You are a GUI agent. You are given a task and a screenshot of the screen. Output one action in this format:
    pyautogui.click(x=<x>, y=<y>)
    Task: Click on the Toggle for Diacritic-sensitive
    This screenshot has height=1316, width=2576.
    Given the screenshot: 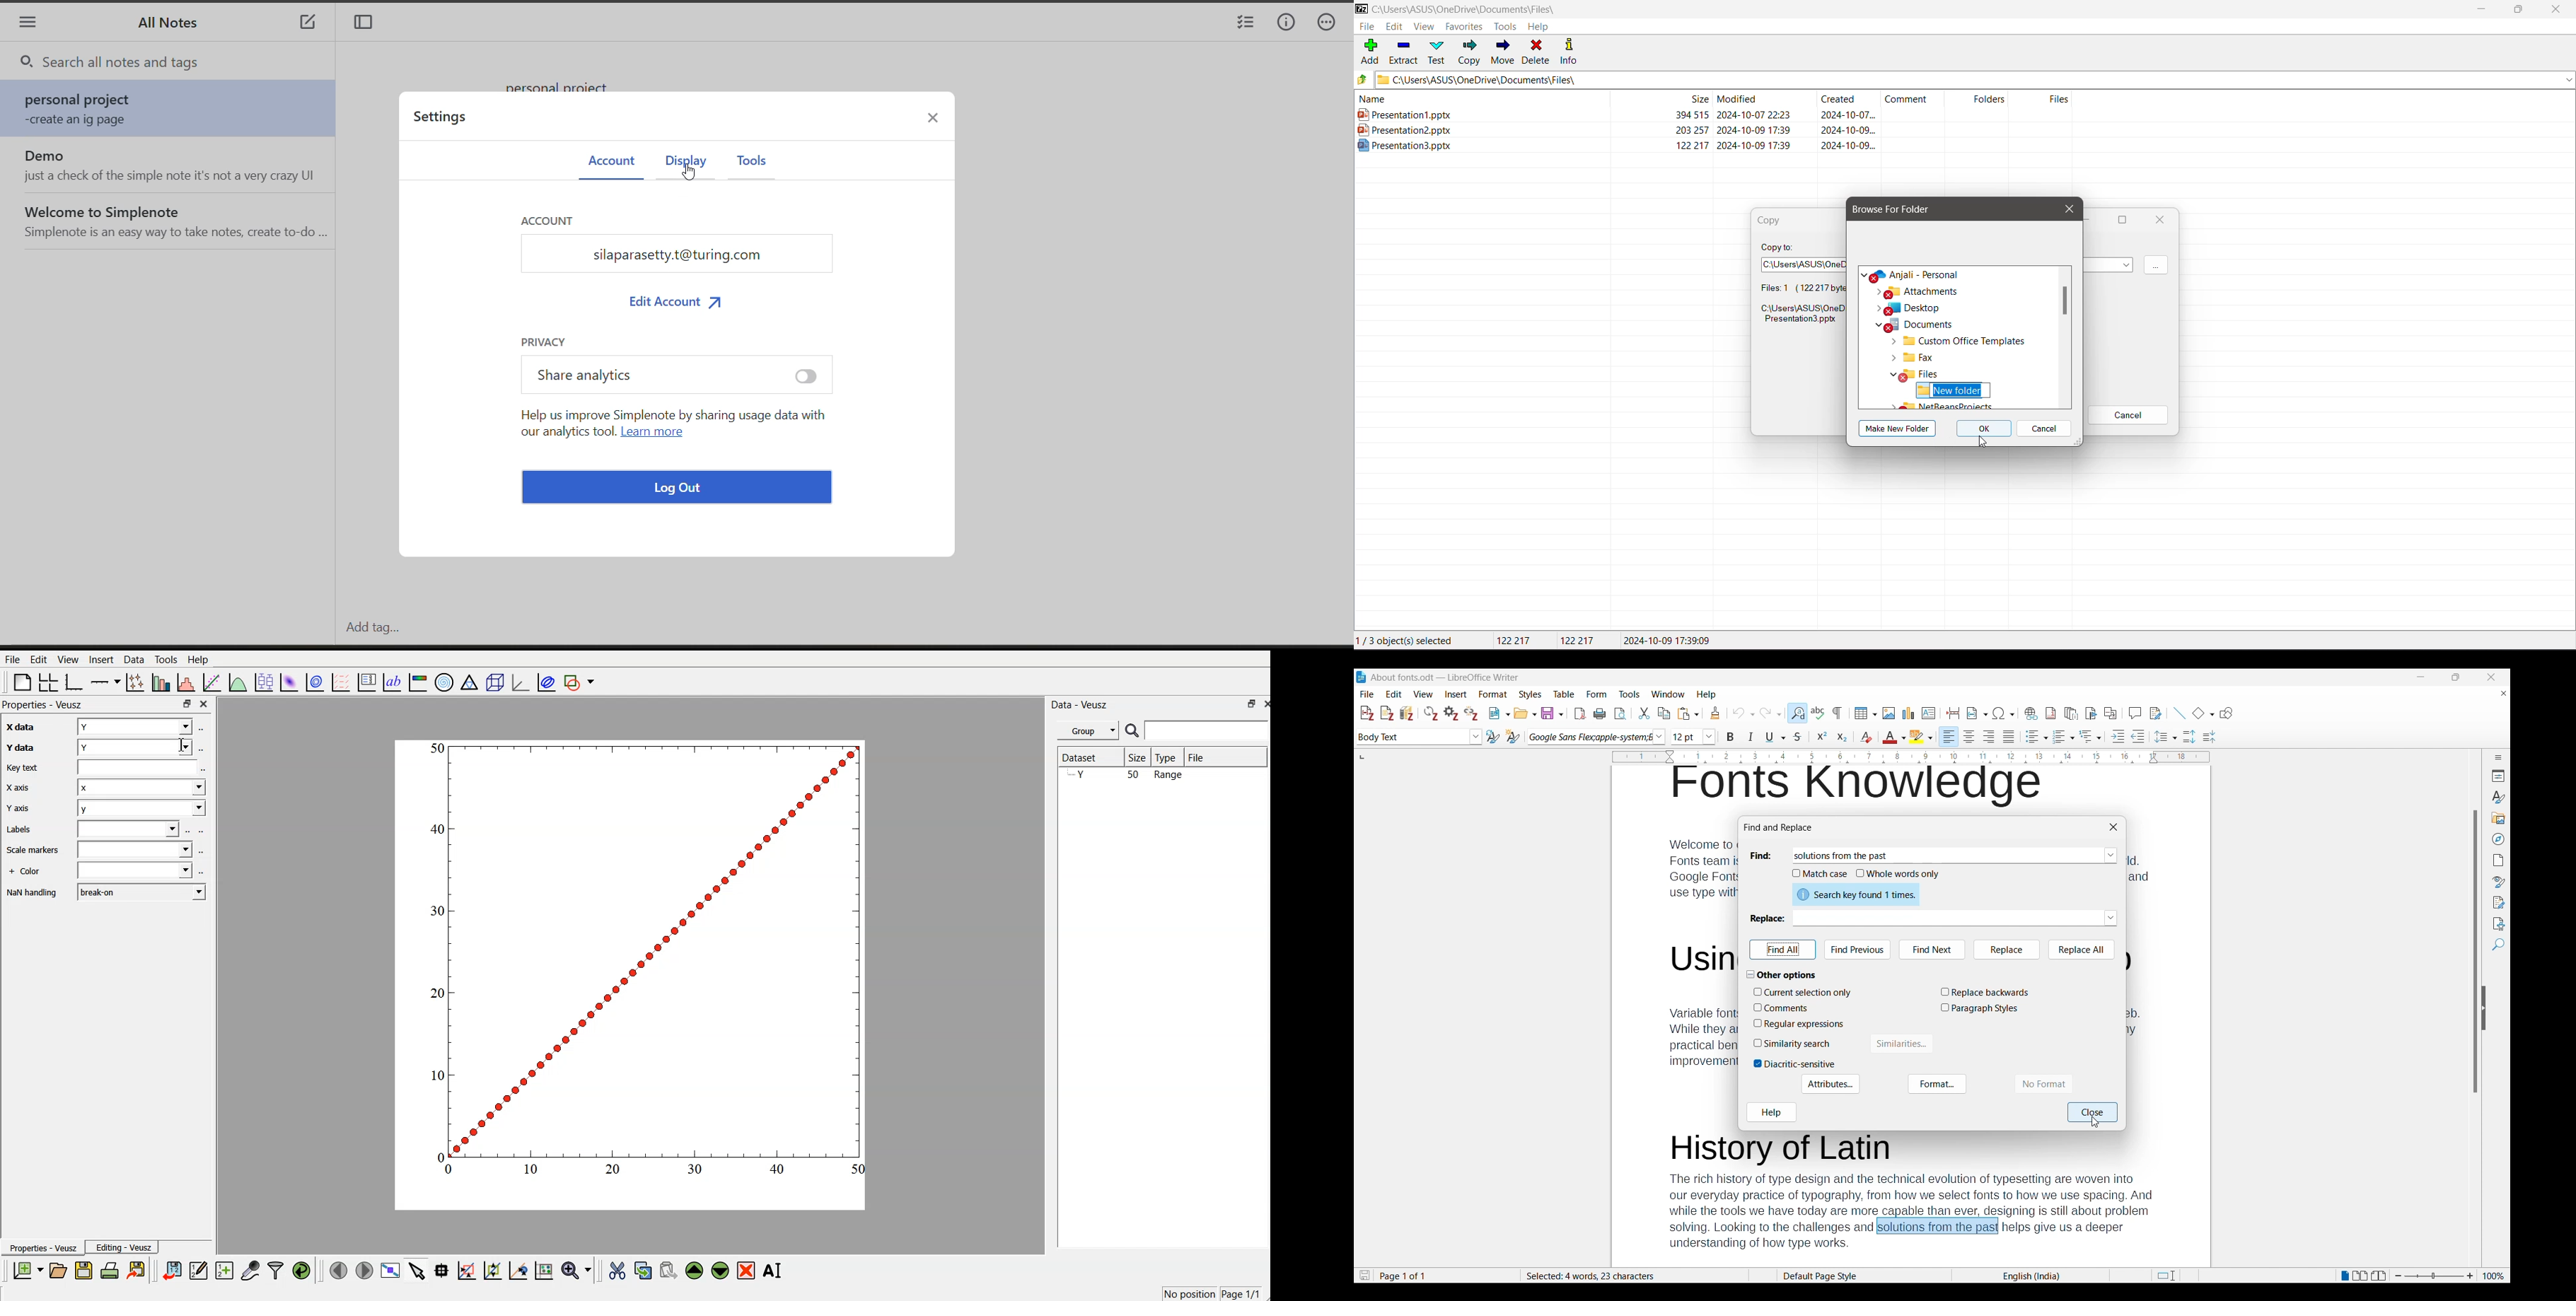 What is the action you would take?
    pyautogui.click(x=1795, y=1064)
    